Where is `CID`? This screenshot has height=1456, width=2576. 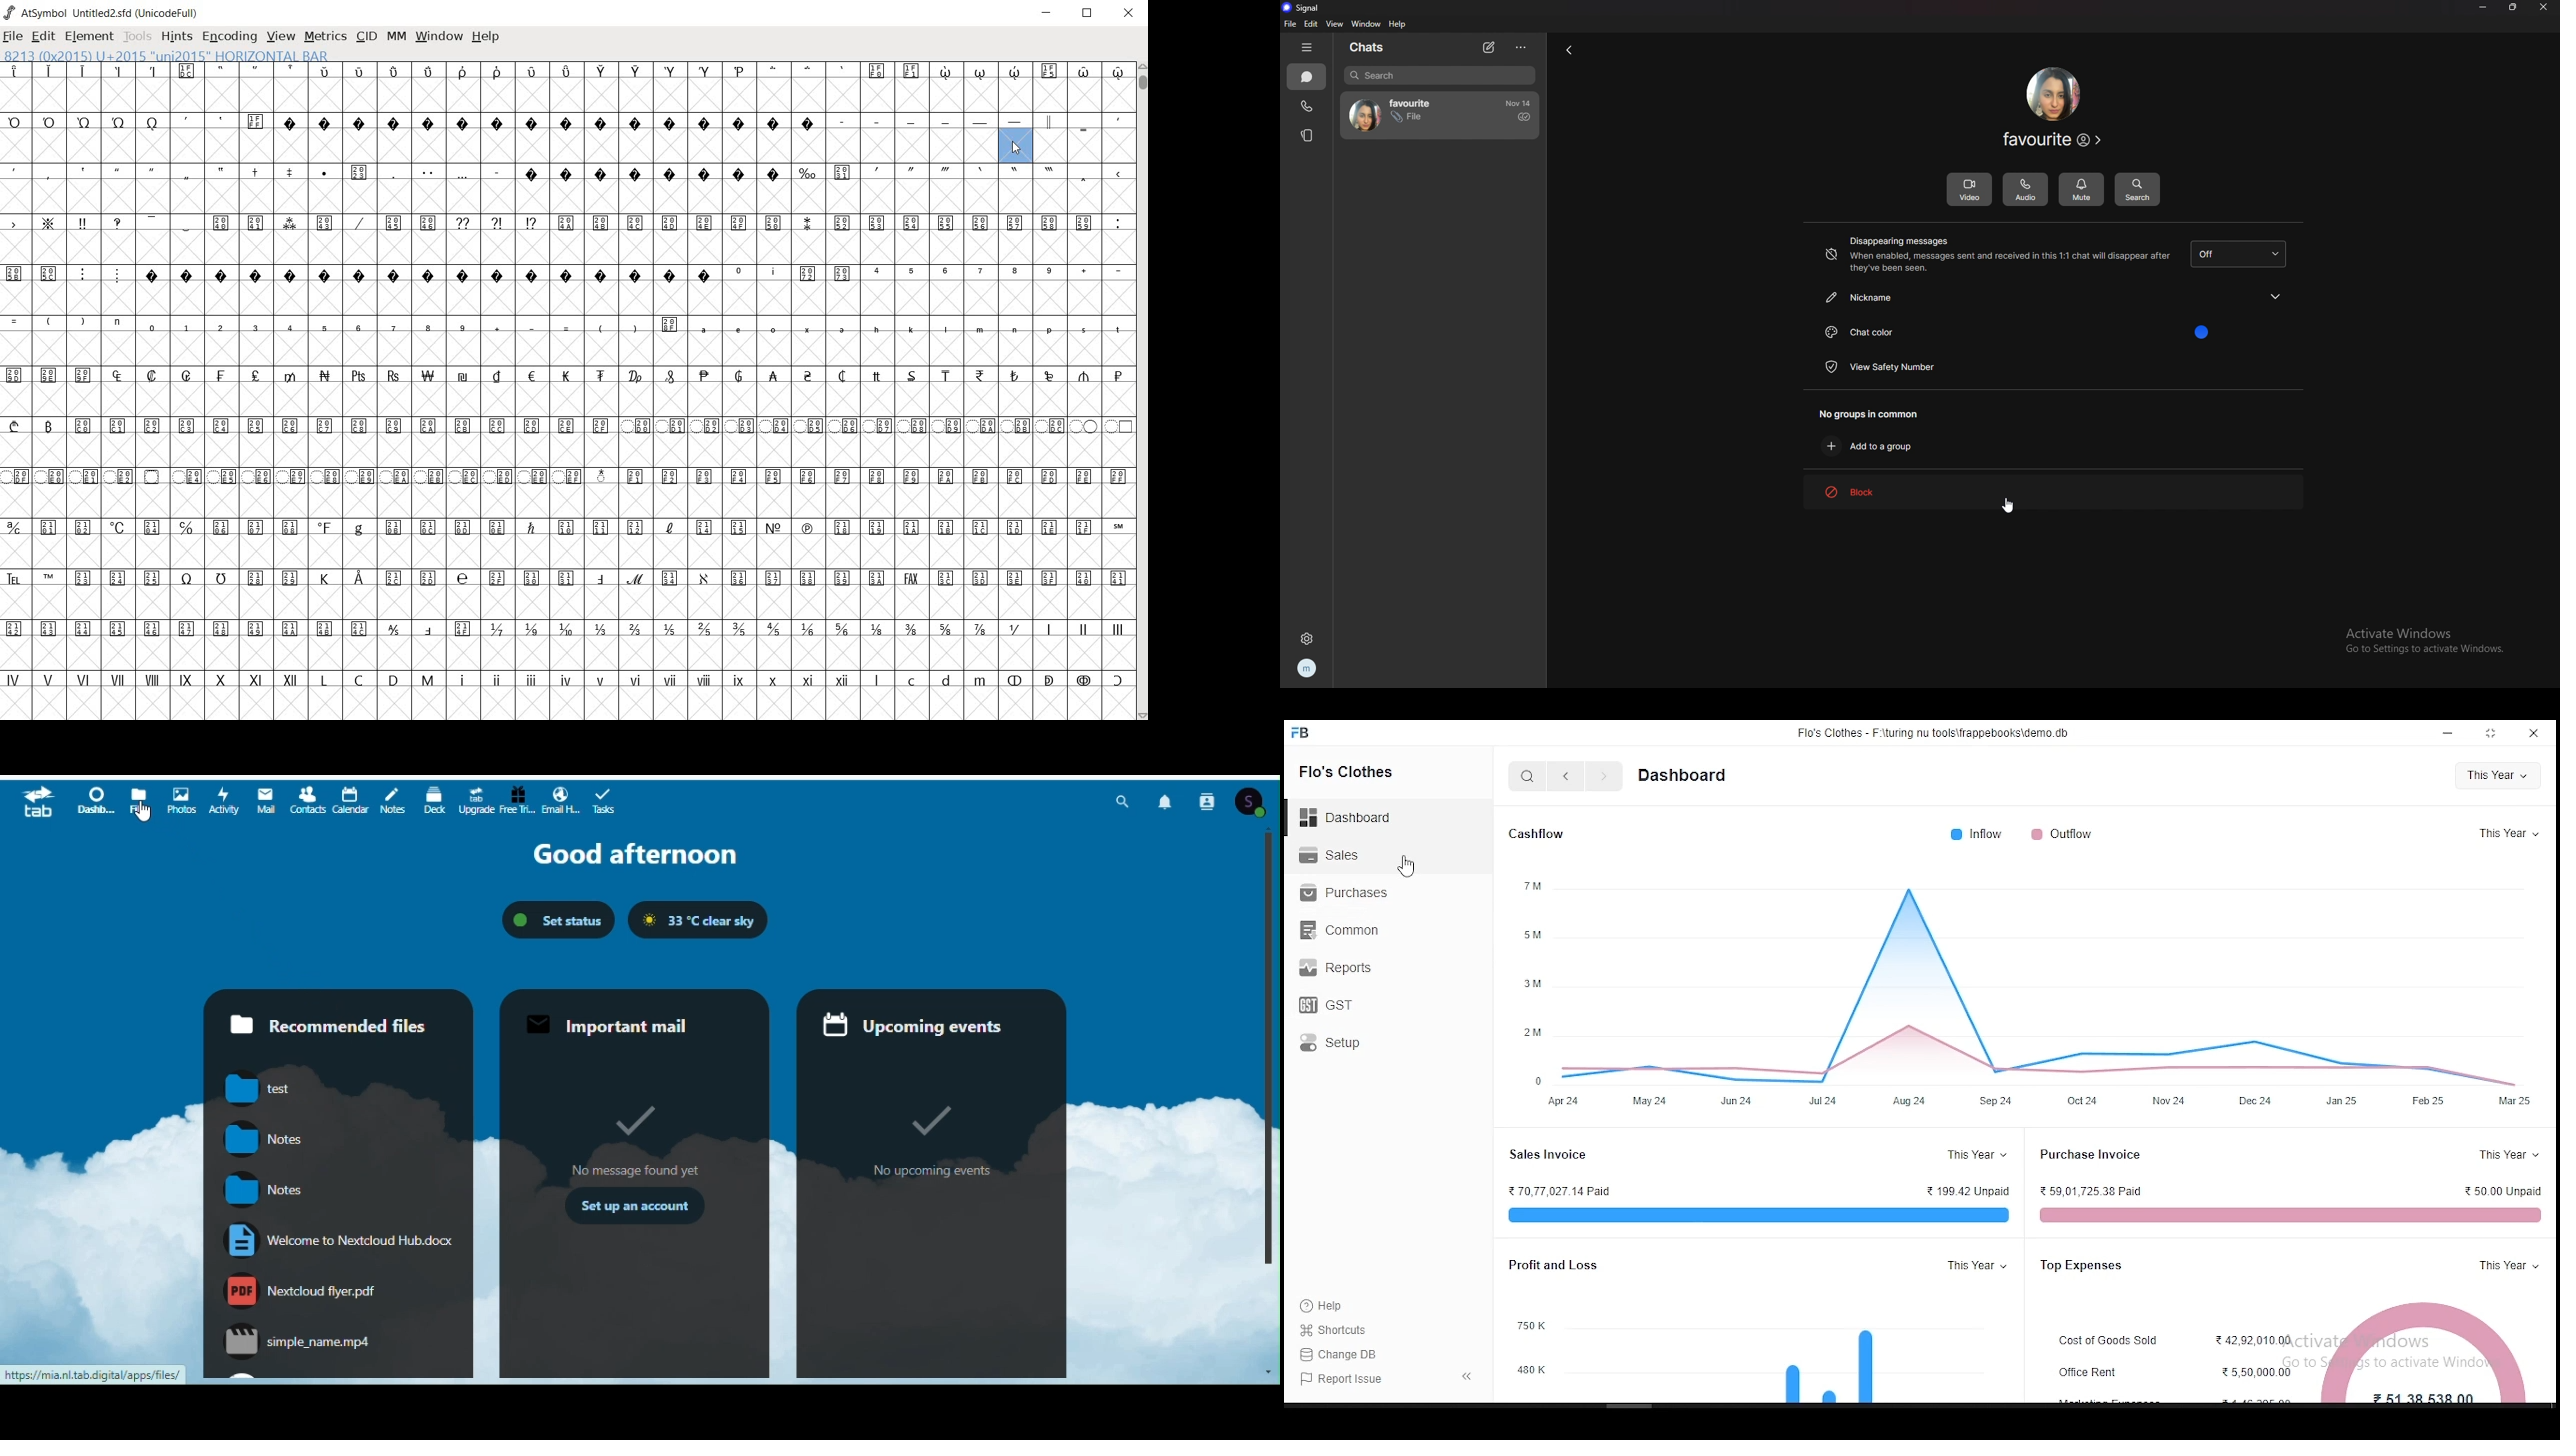 CID is located at coordinates (366, 36).